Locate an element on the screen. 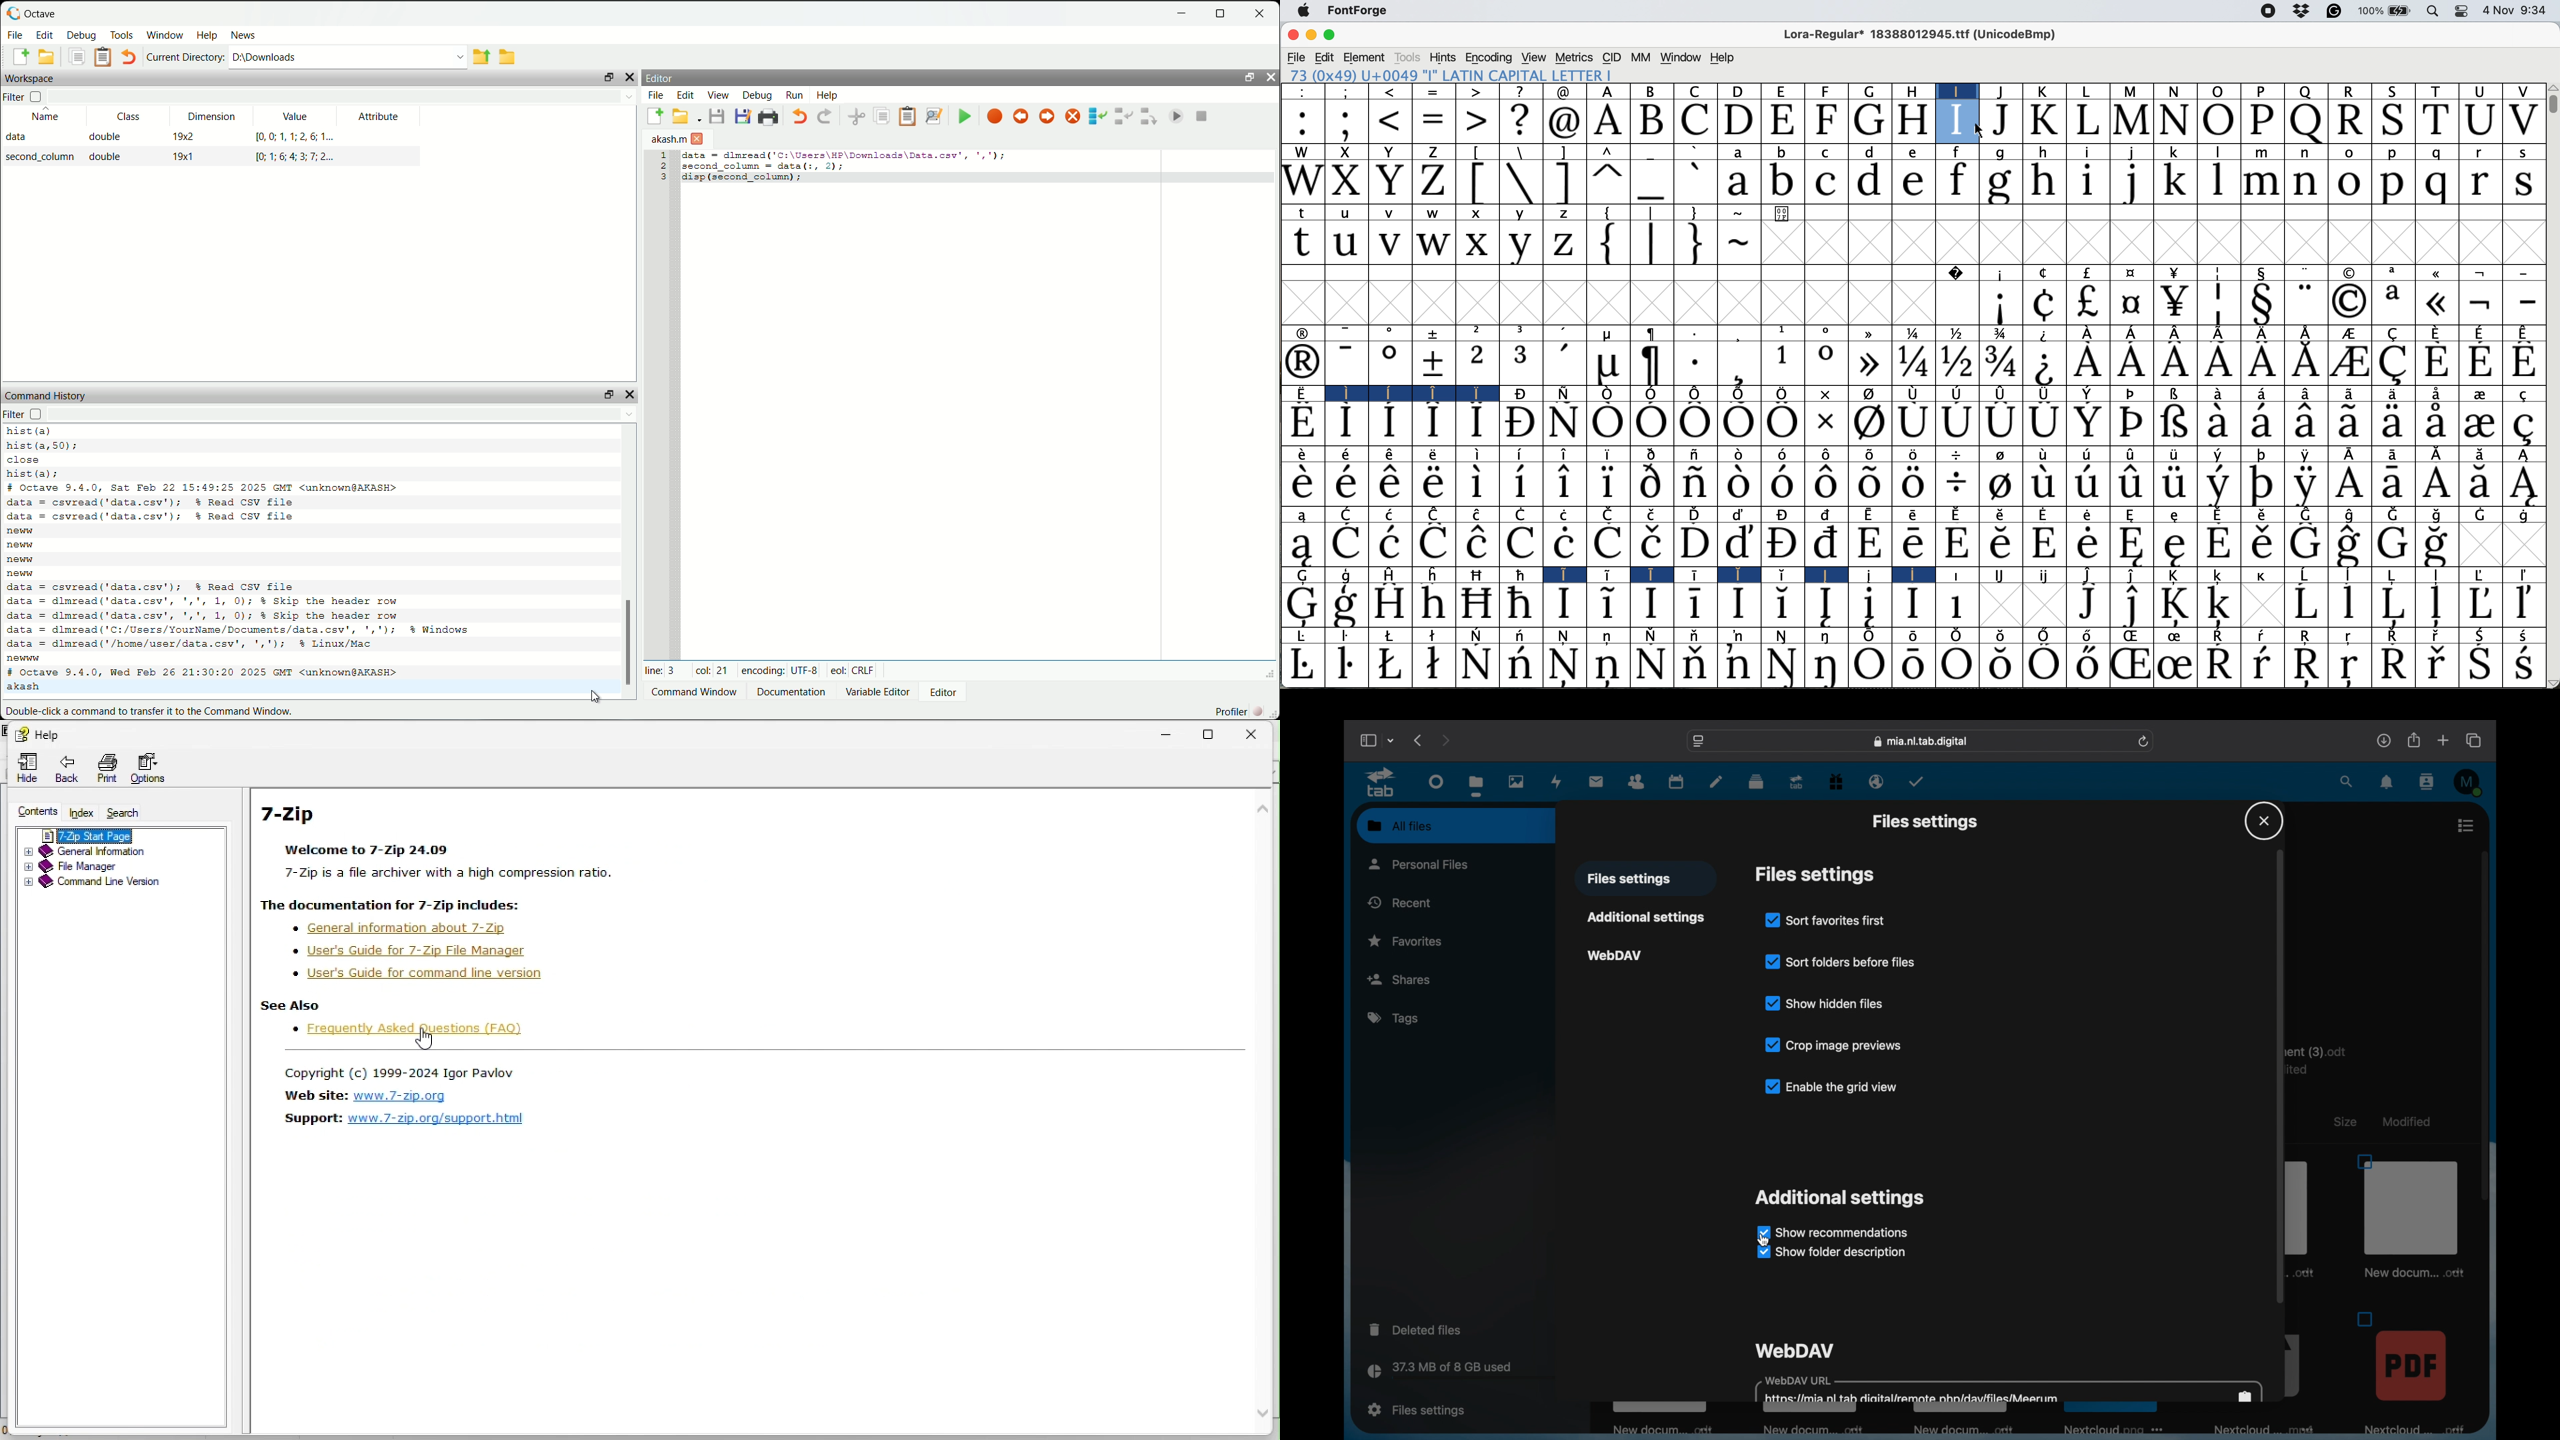 This screenshot has width=2576, height=1456. @ is located at coordinates (1566, 93).